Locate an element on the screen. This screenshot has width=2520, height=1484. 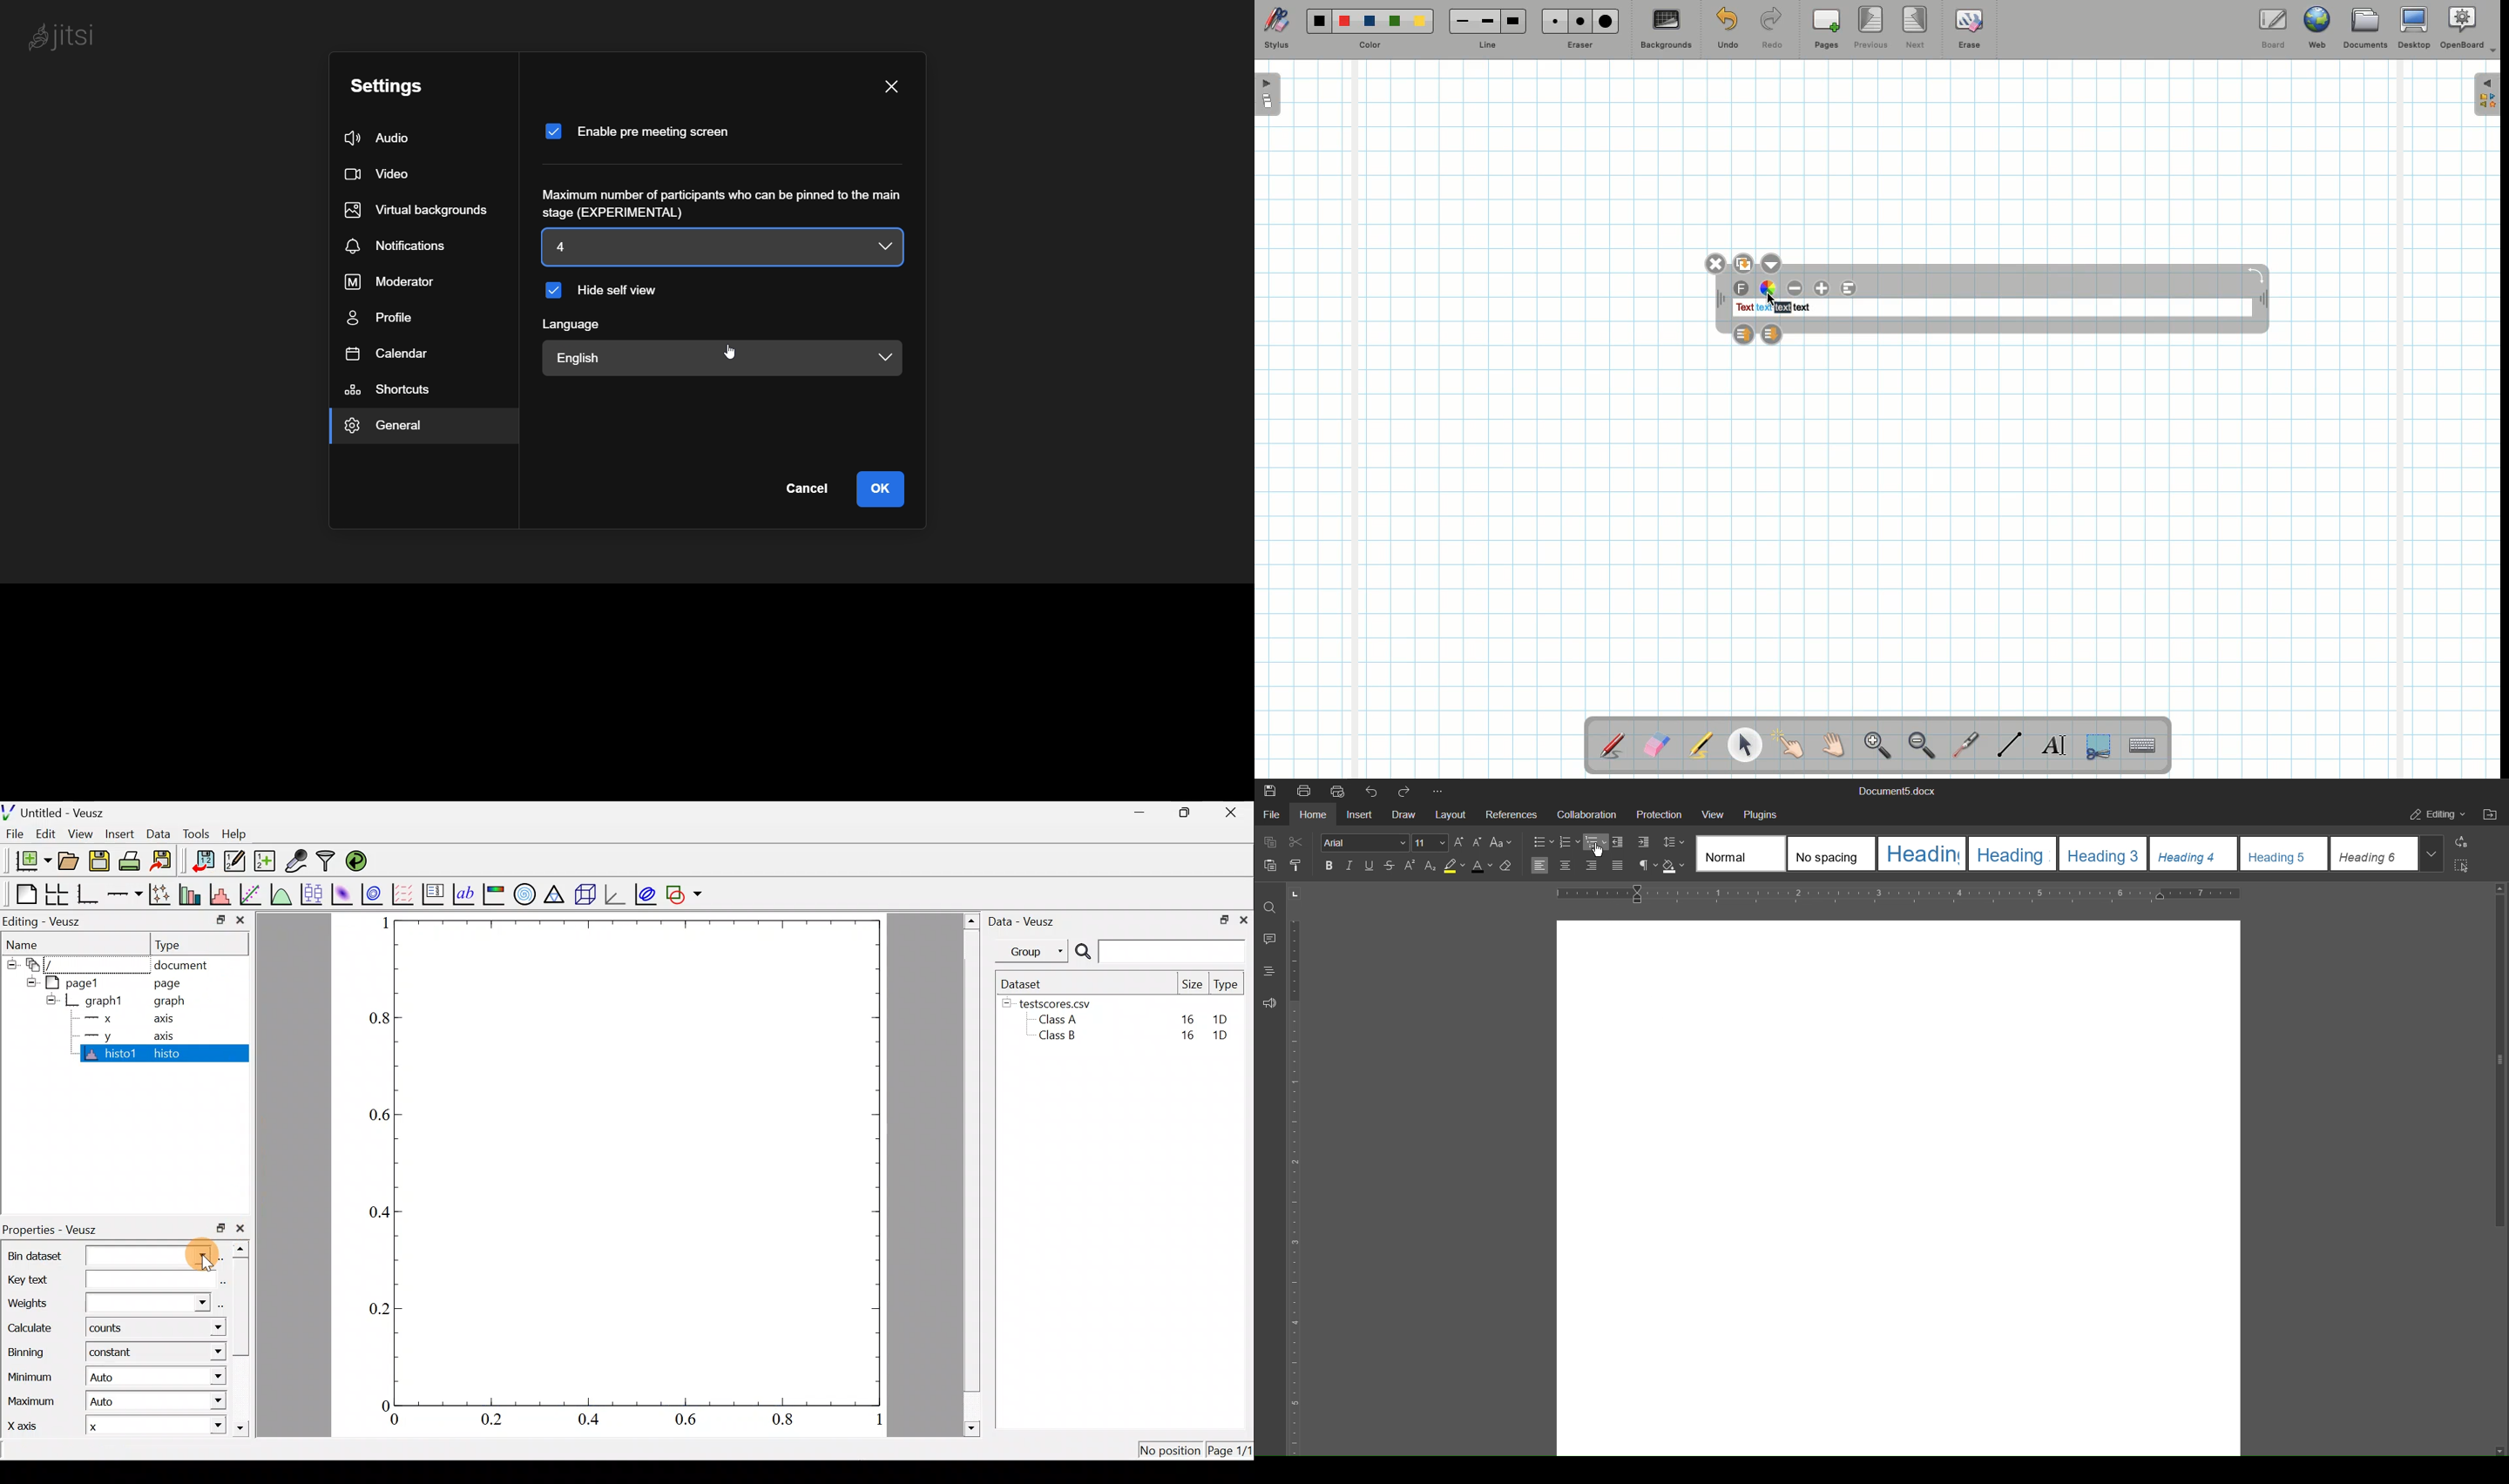
Heading 5 is located at coordinates (2285, 854).